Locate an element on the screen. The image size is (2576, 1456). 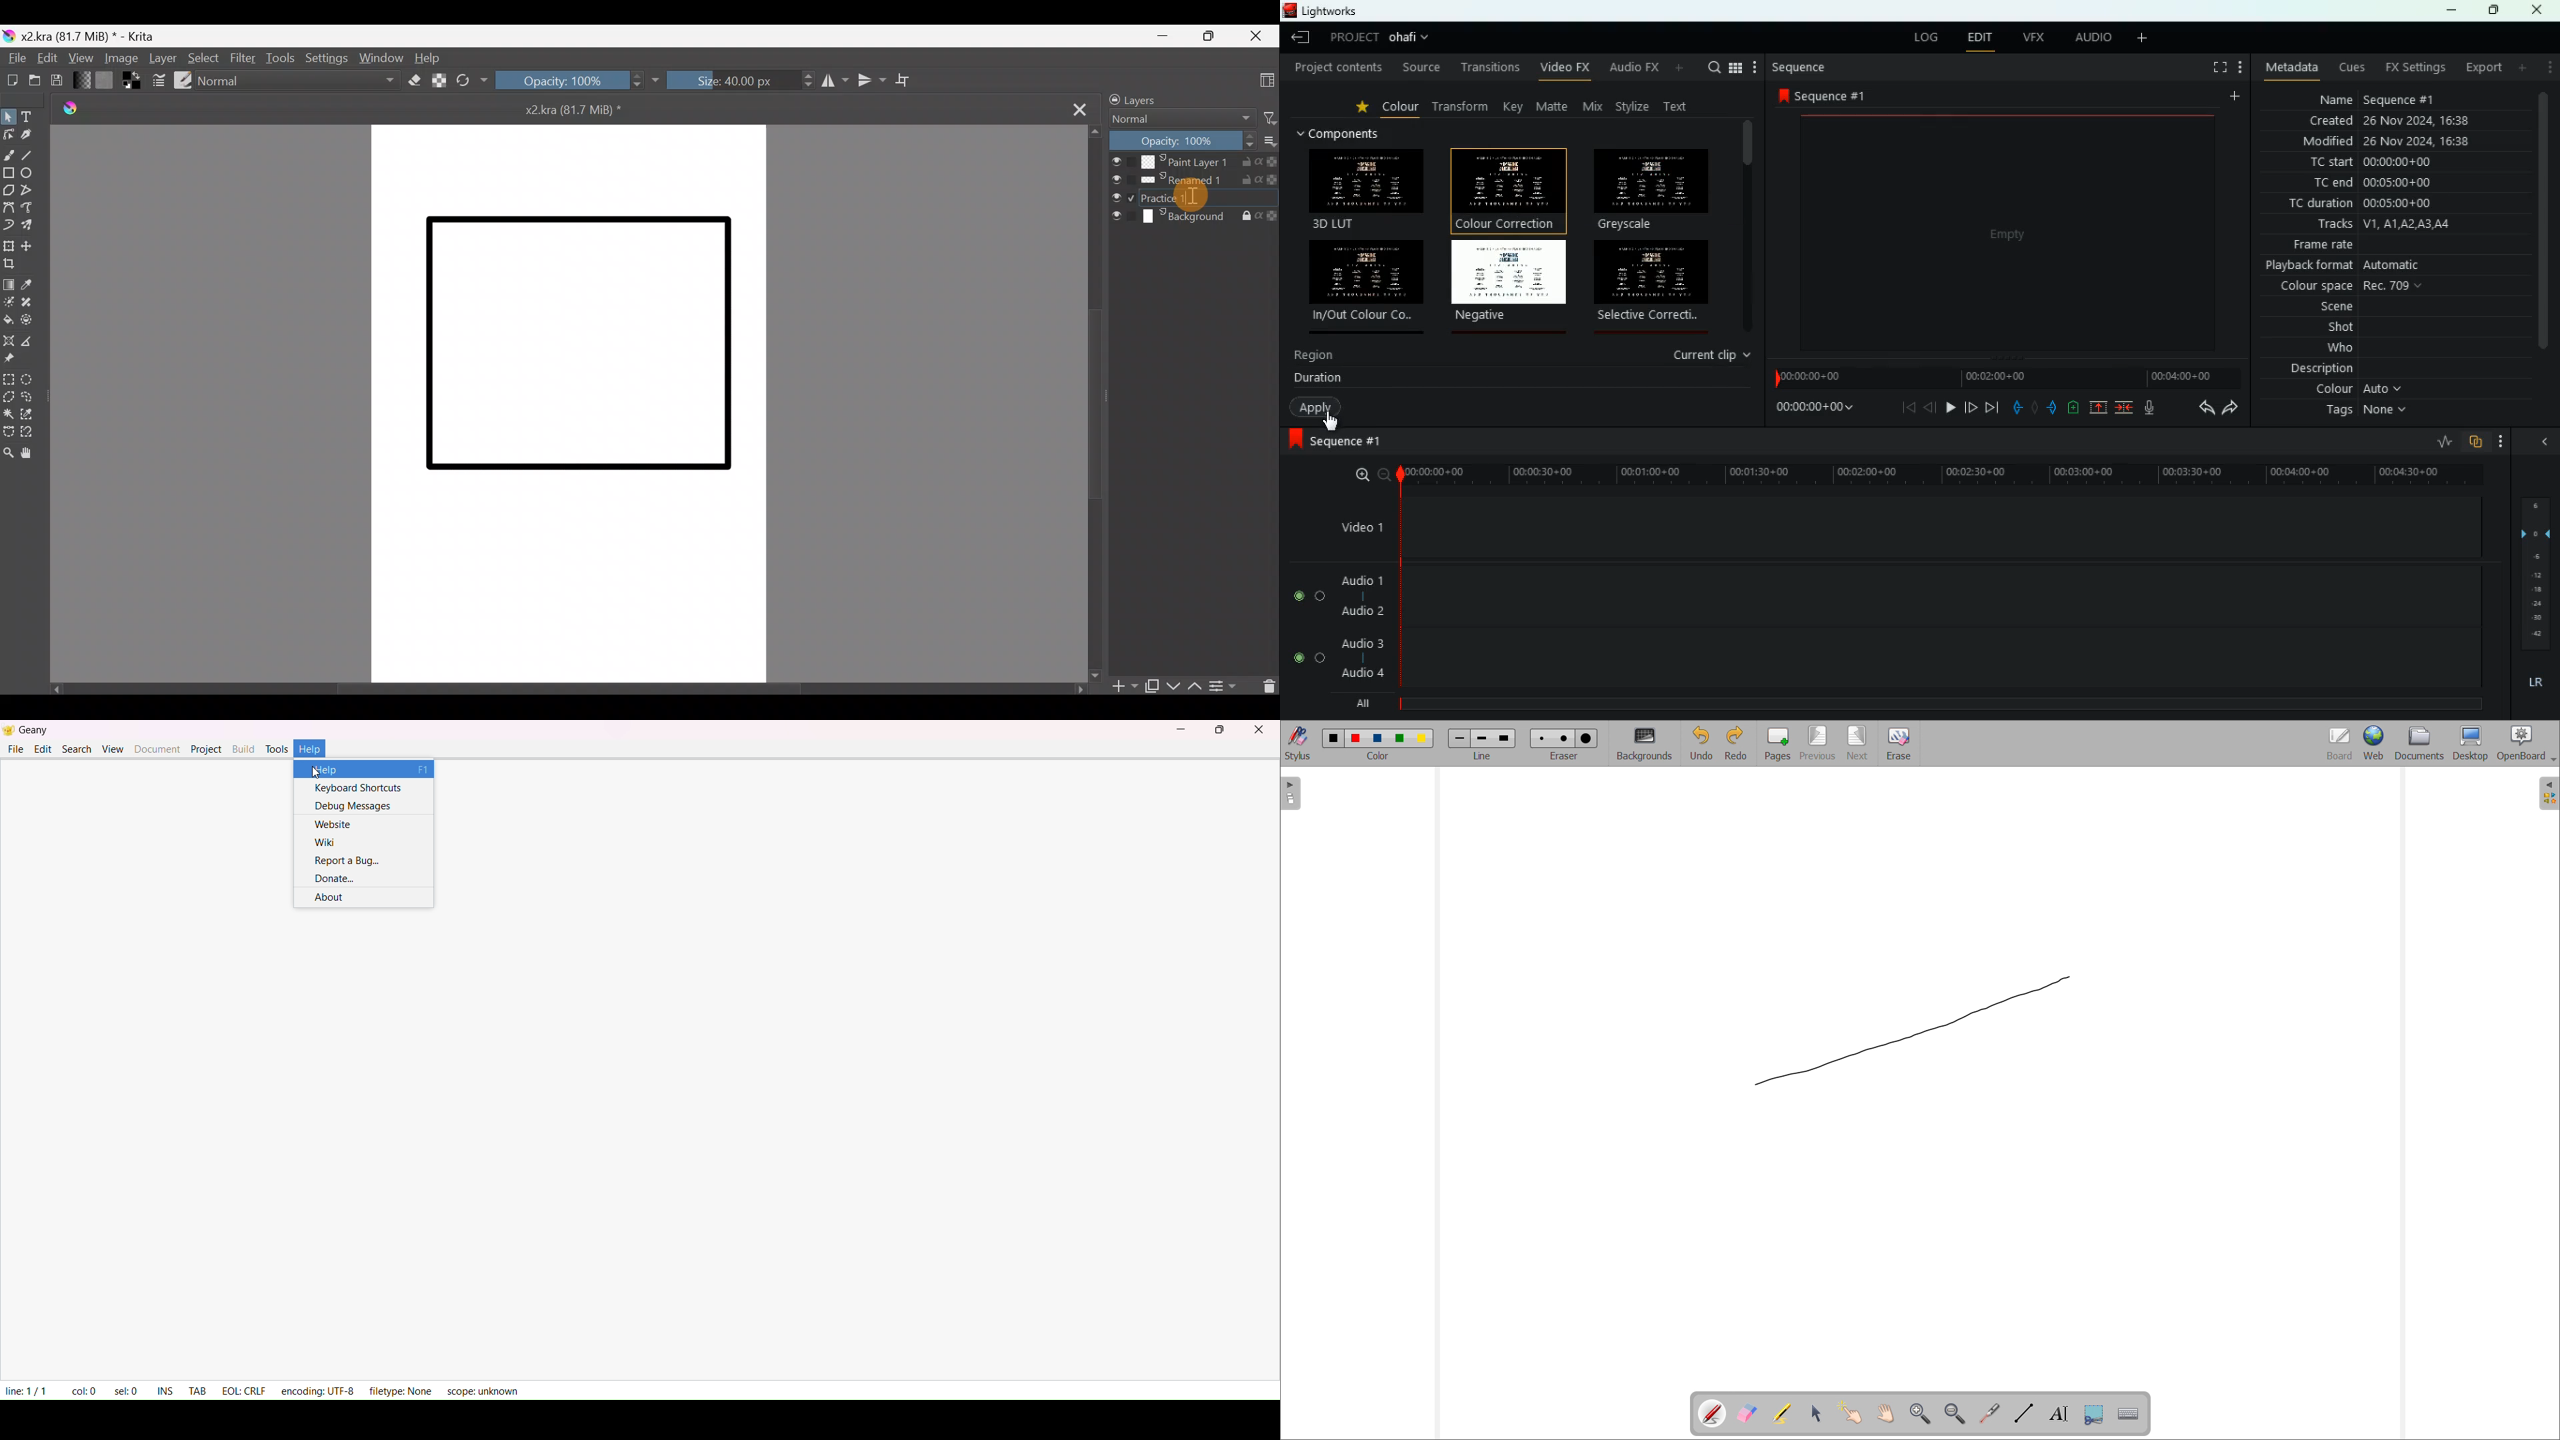
vertical scroll bar is located at coordinates (1747, 227).